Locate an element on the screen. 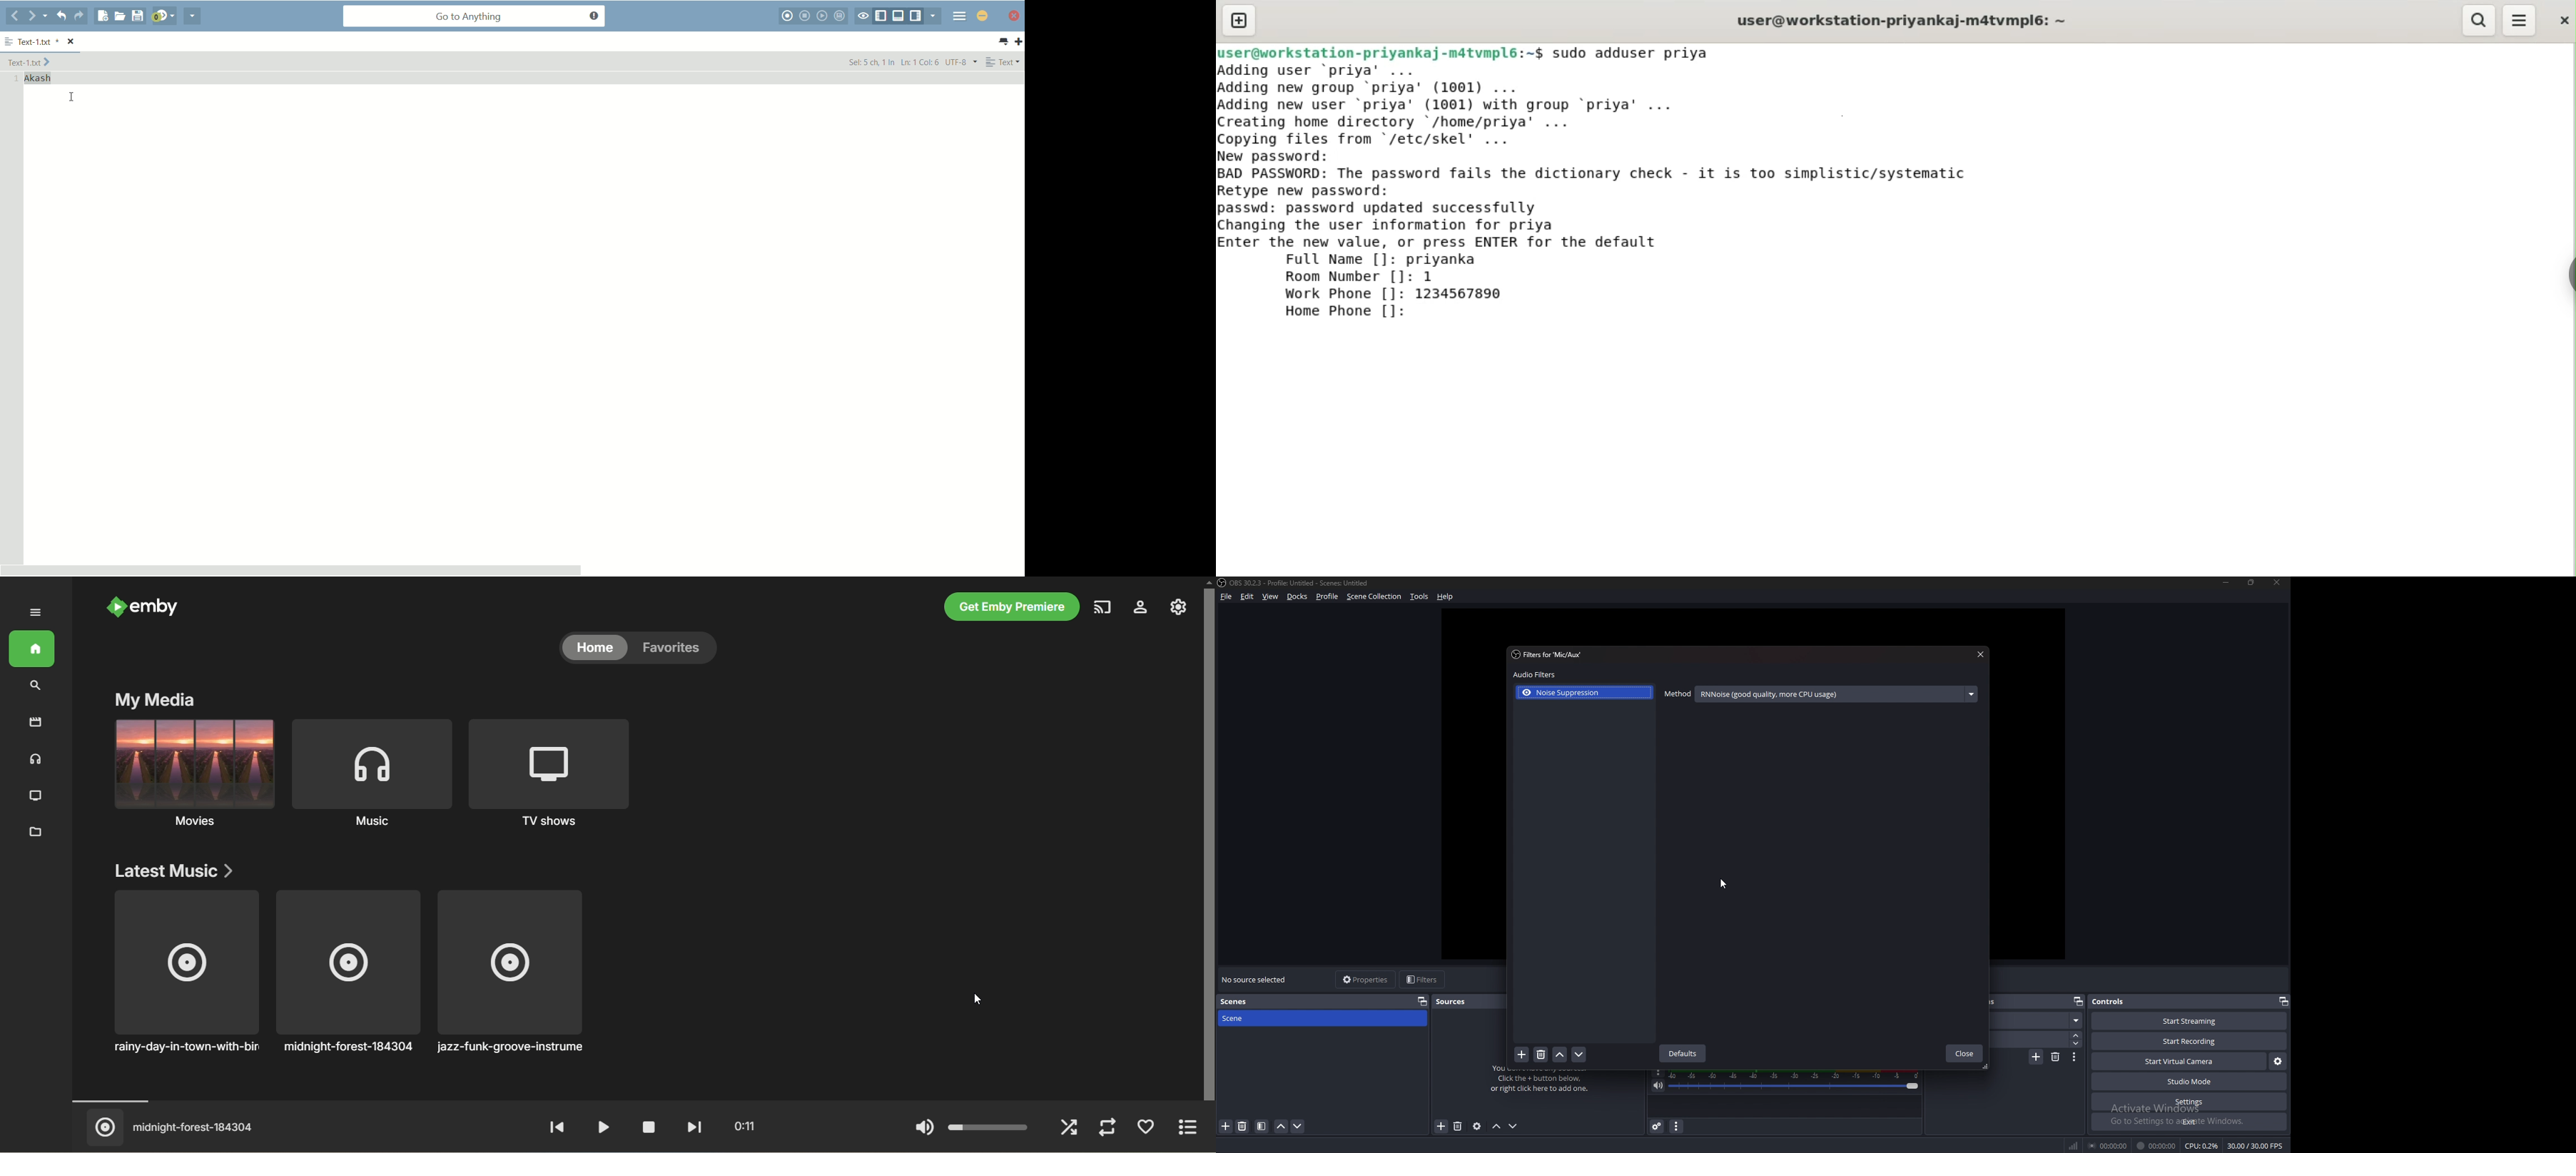 The image size is (2576, 1176). docks is located at coordinates (1297, 597).